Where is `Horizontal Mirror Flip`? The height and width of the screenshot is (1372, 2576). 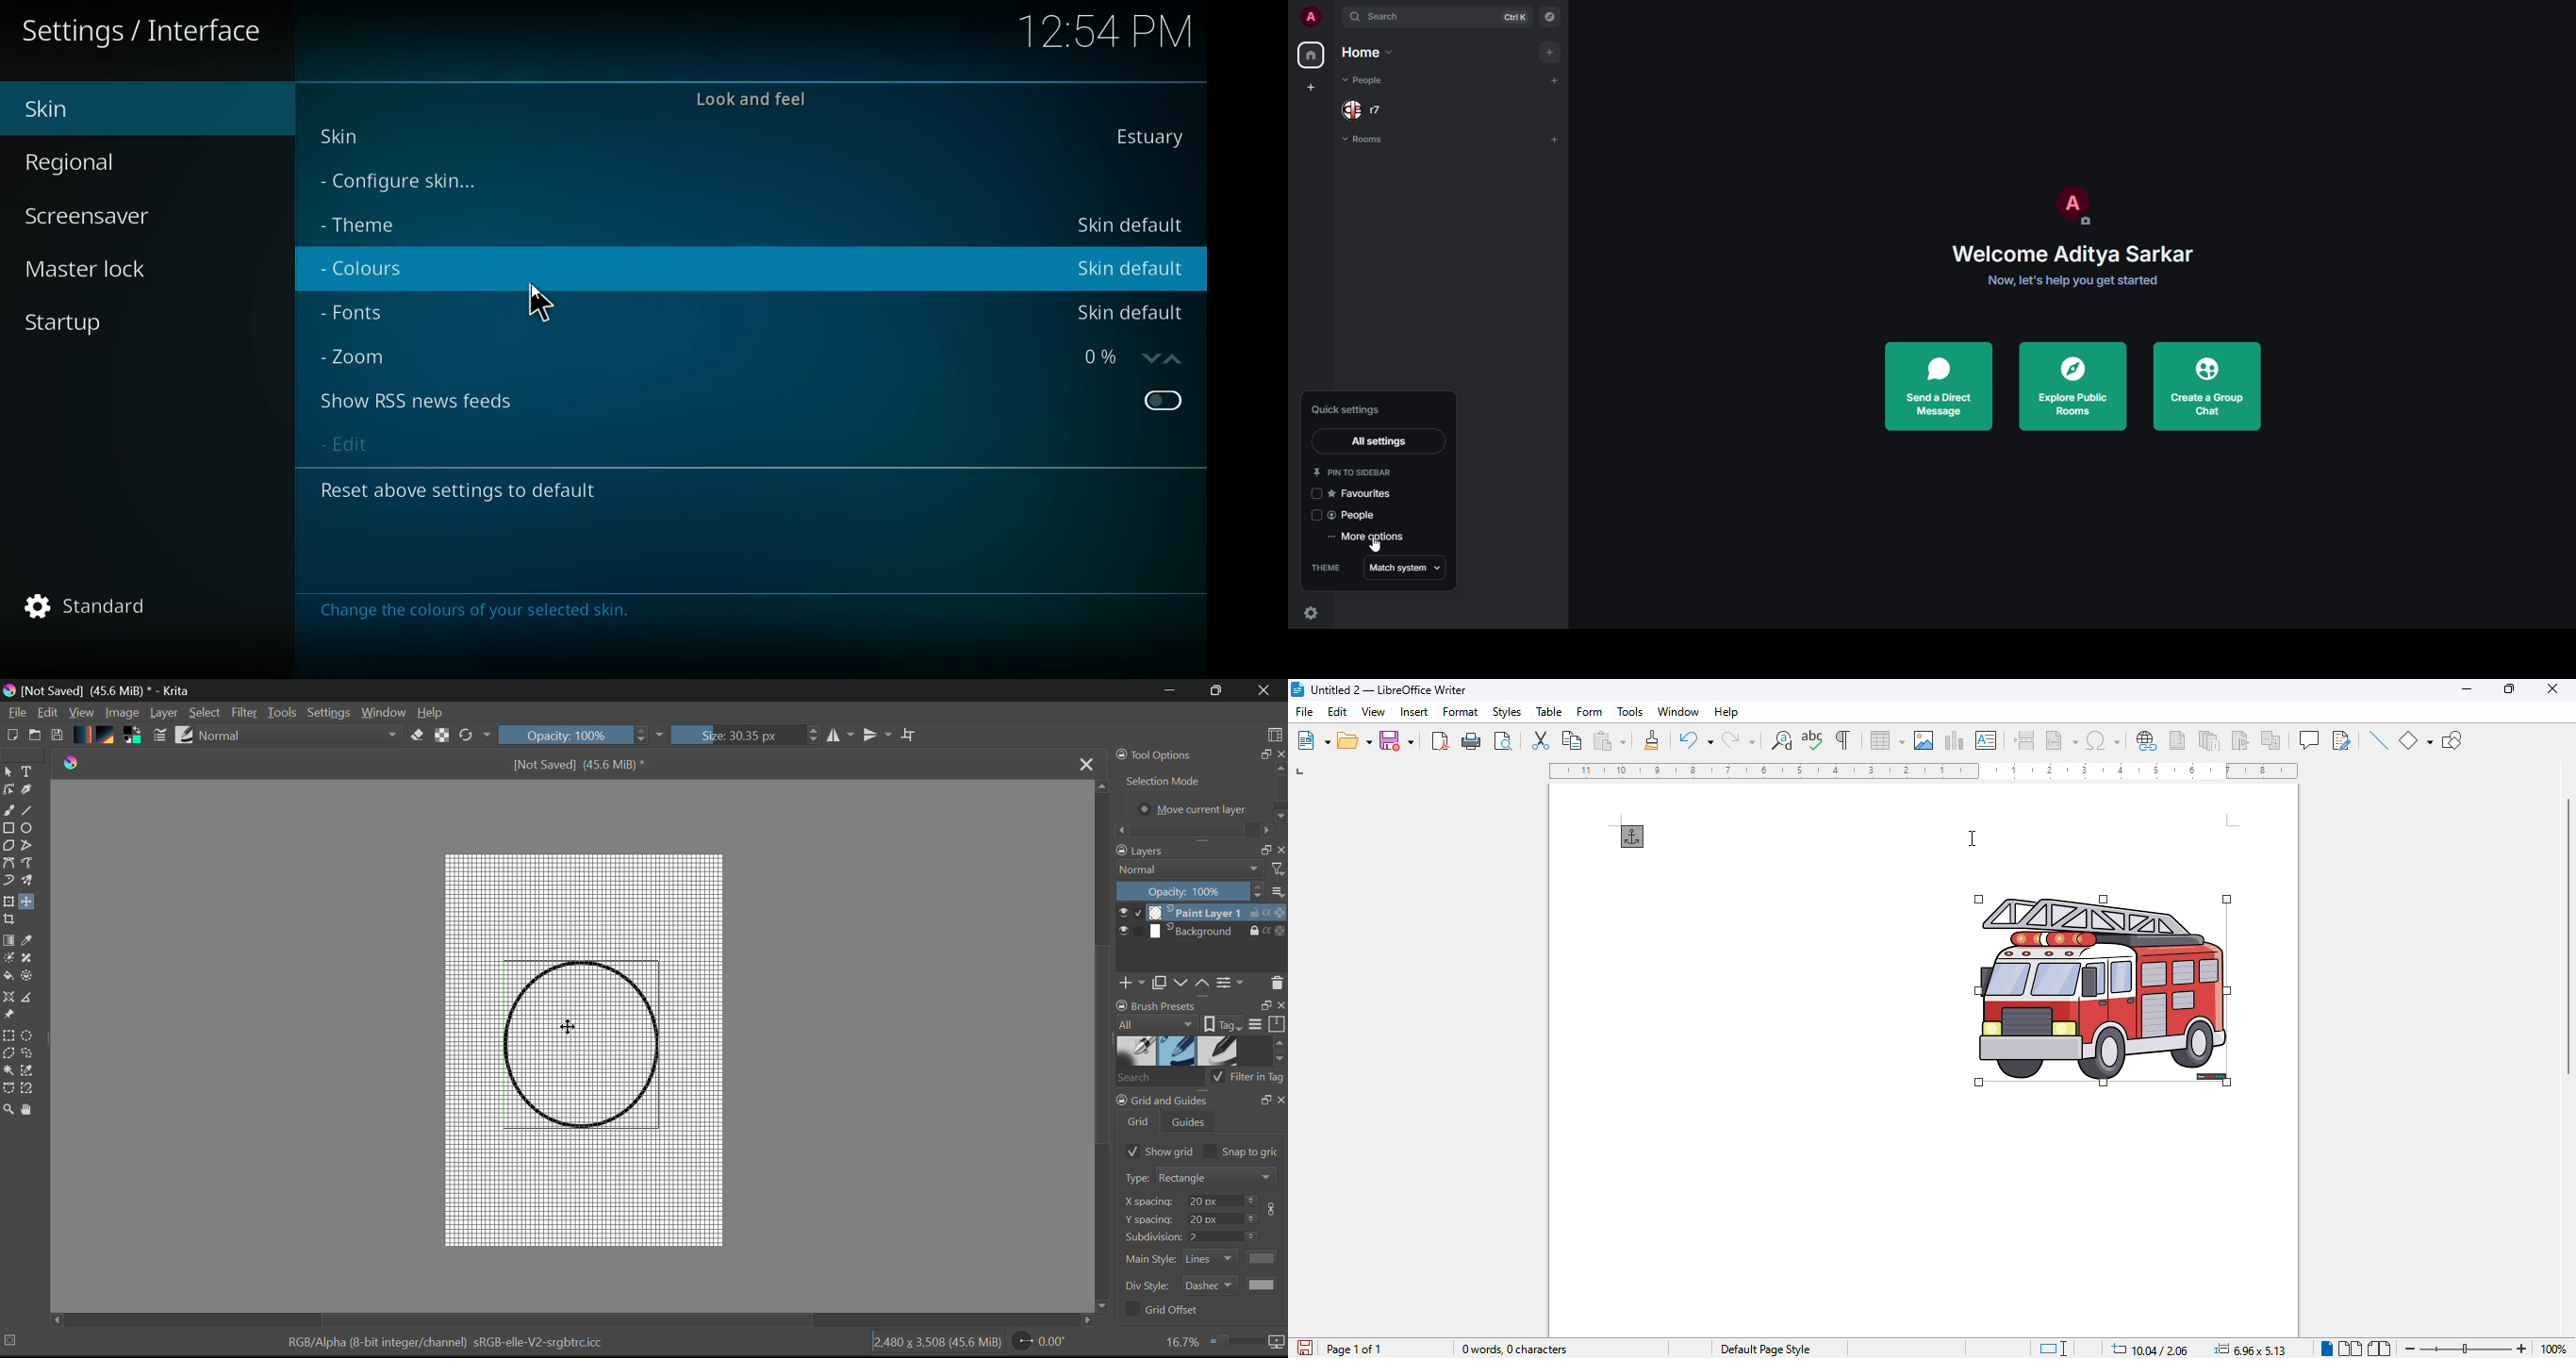
Horizontal Mirror Flip is located at coordinates (879, 735).